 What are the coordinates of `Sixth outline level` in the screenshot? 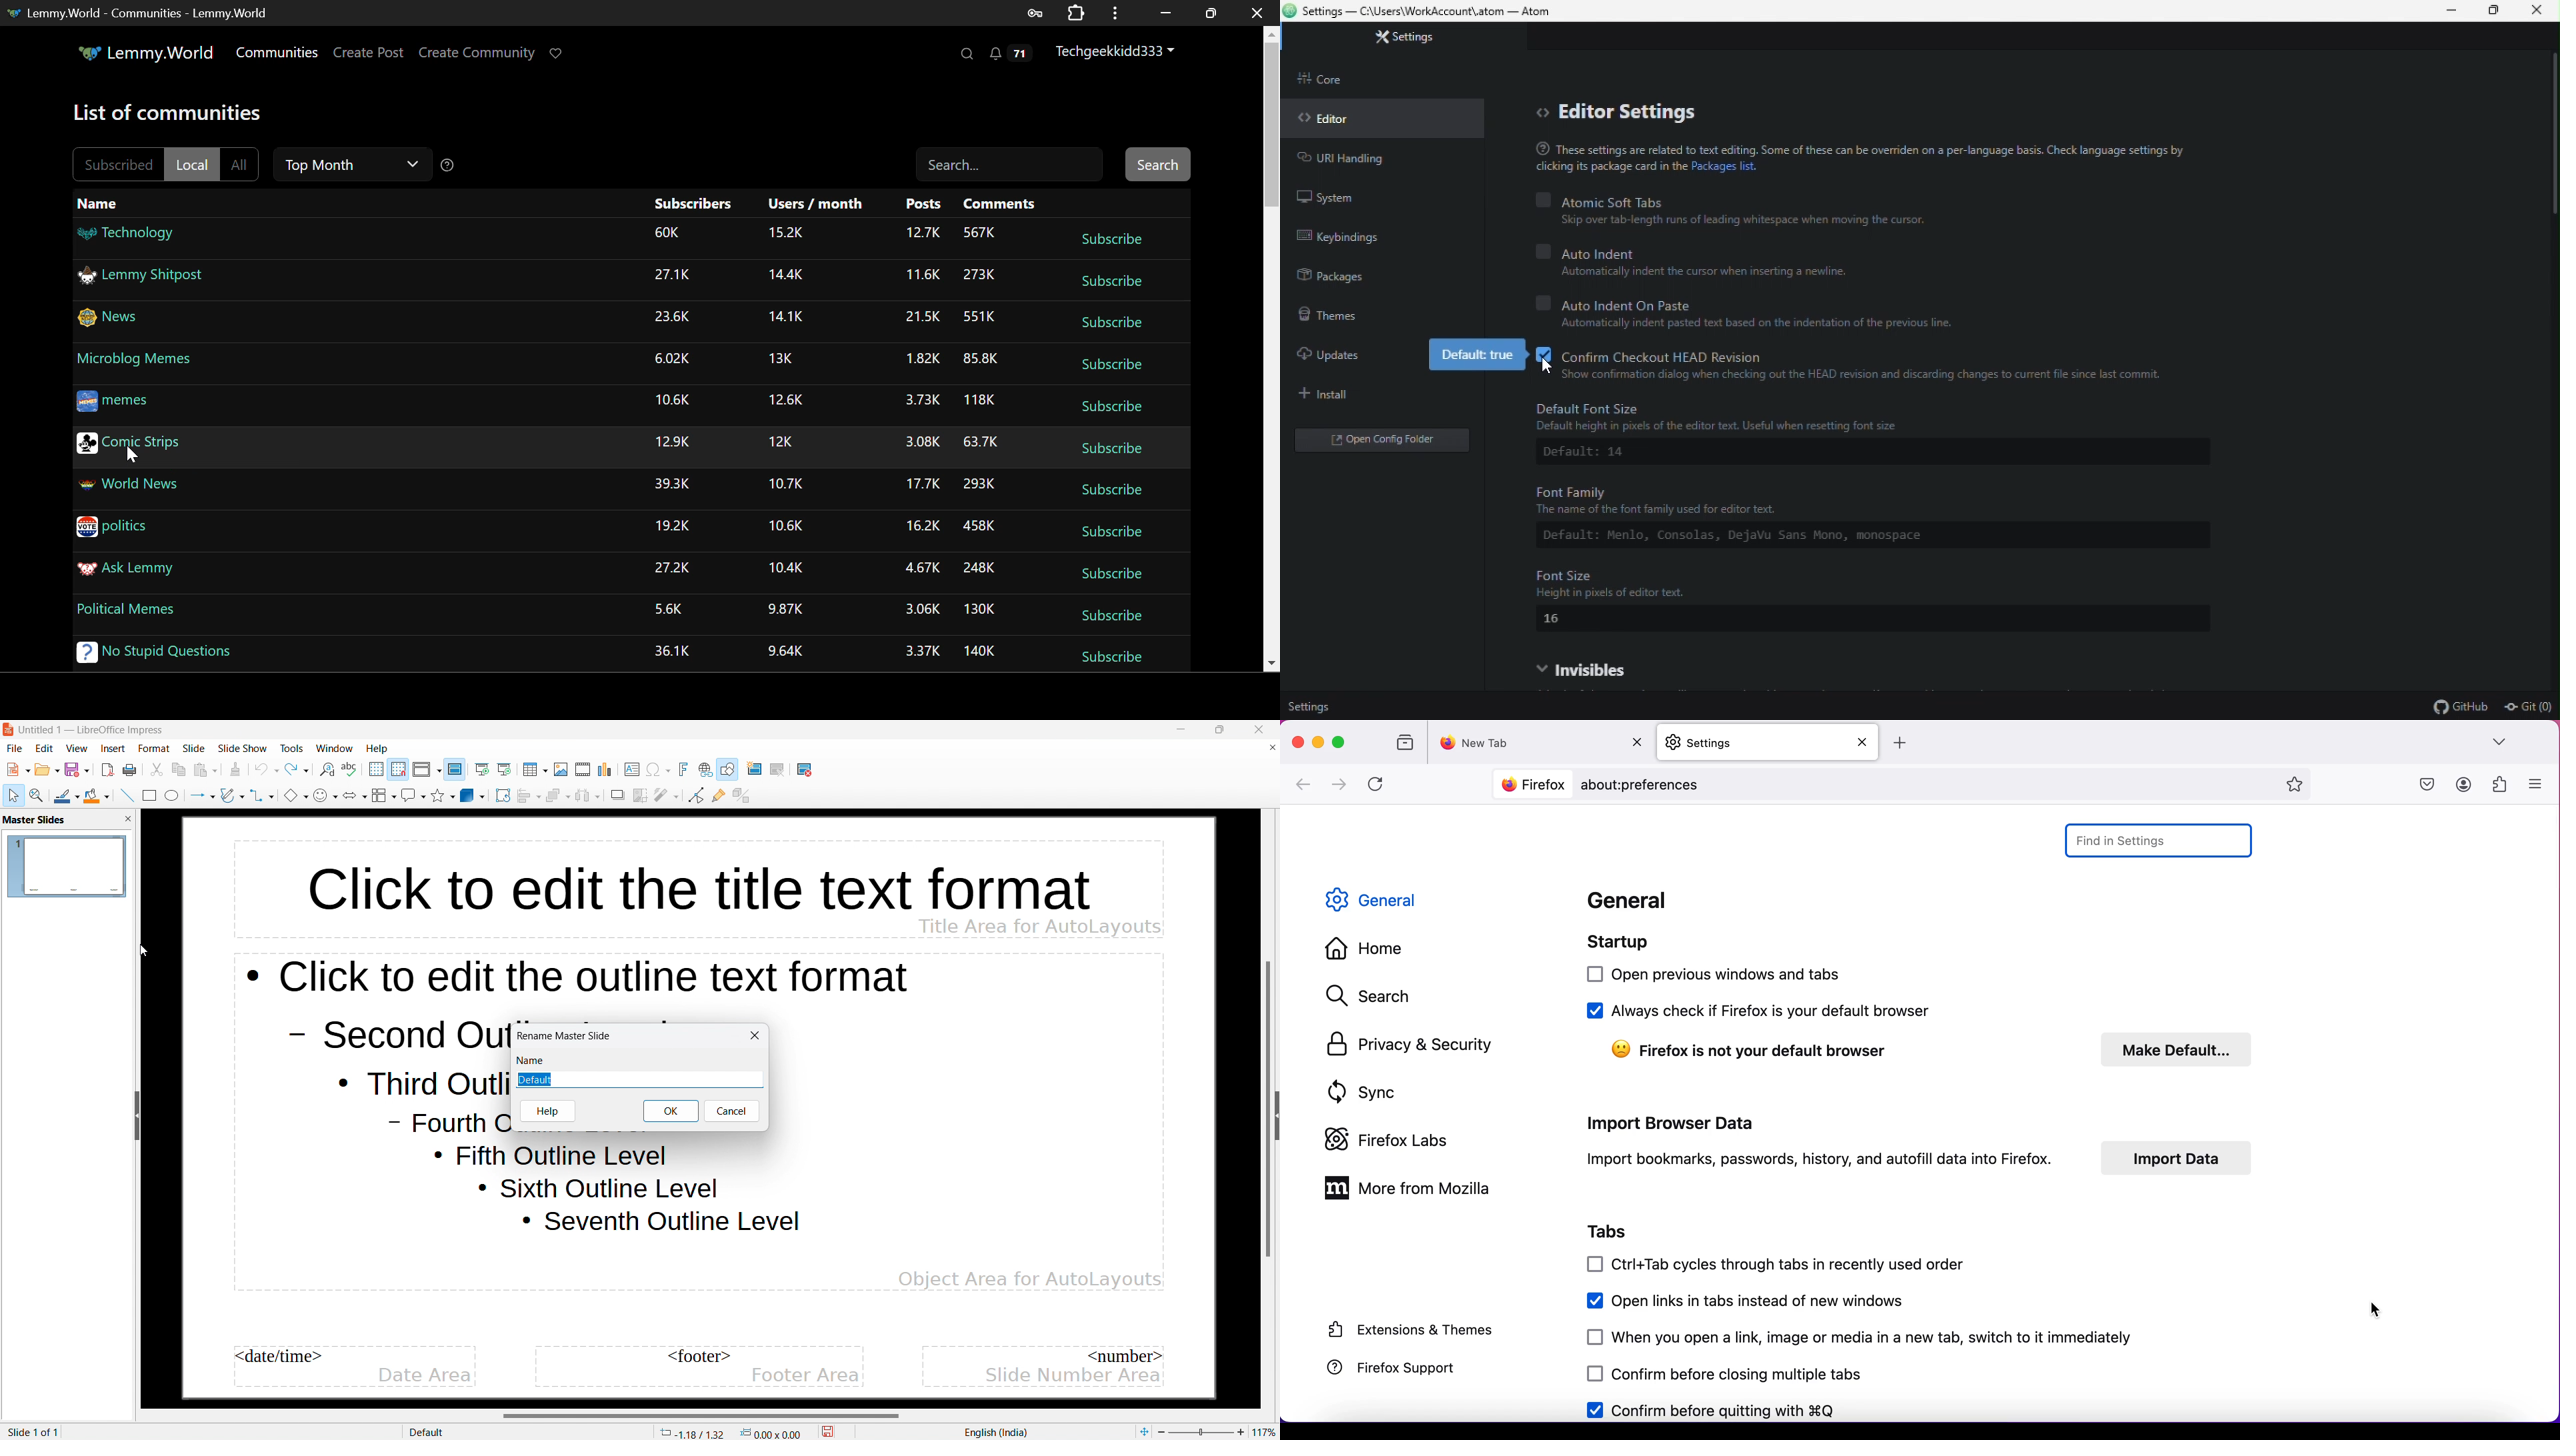 It's located at (598, 1189).